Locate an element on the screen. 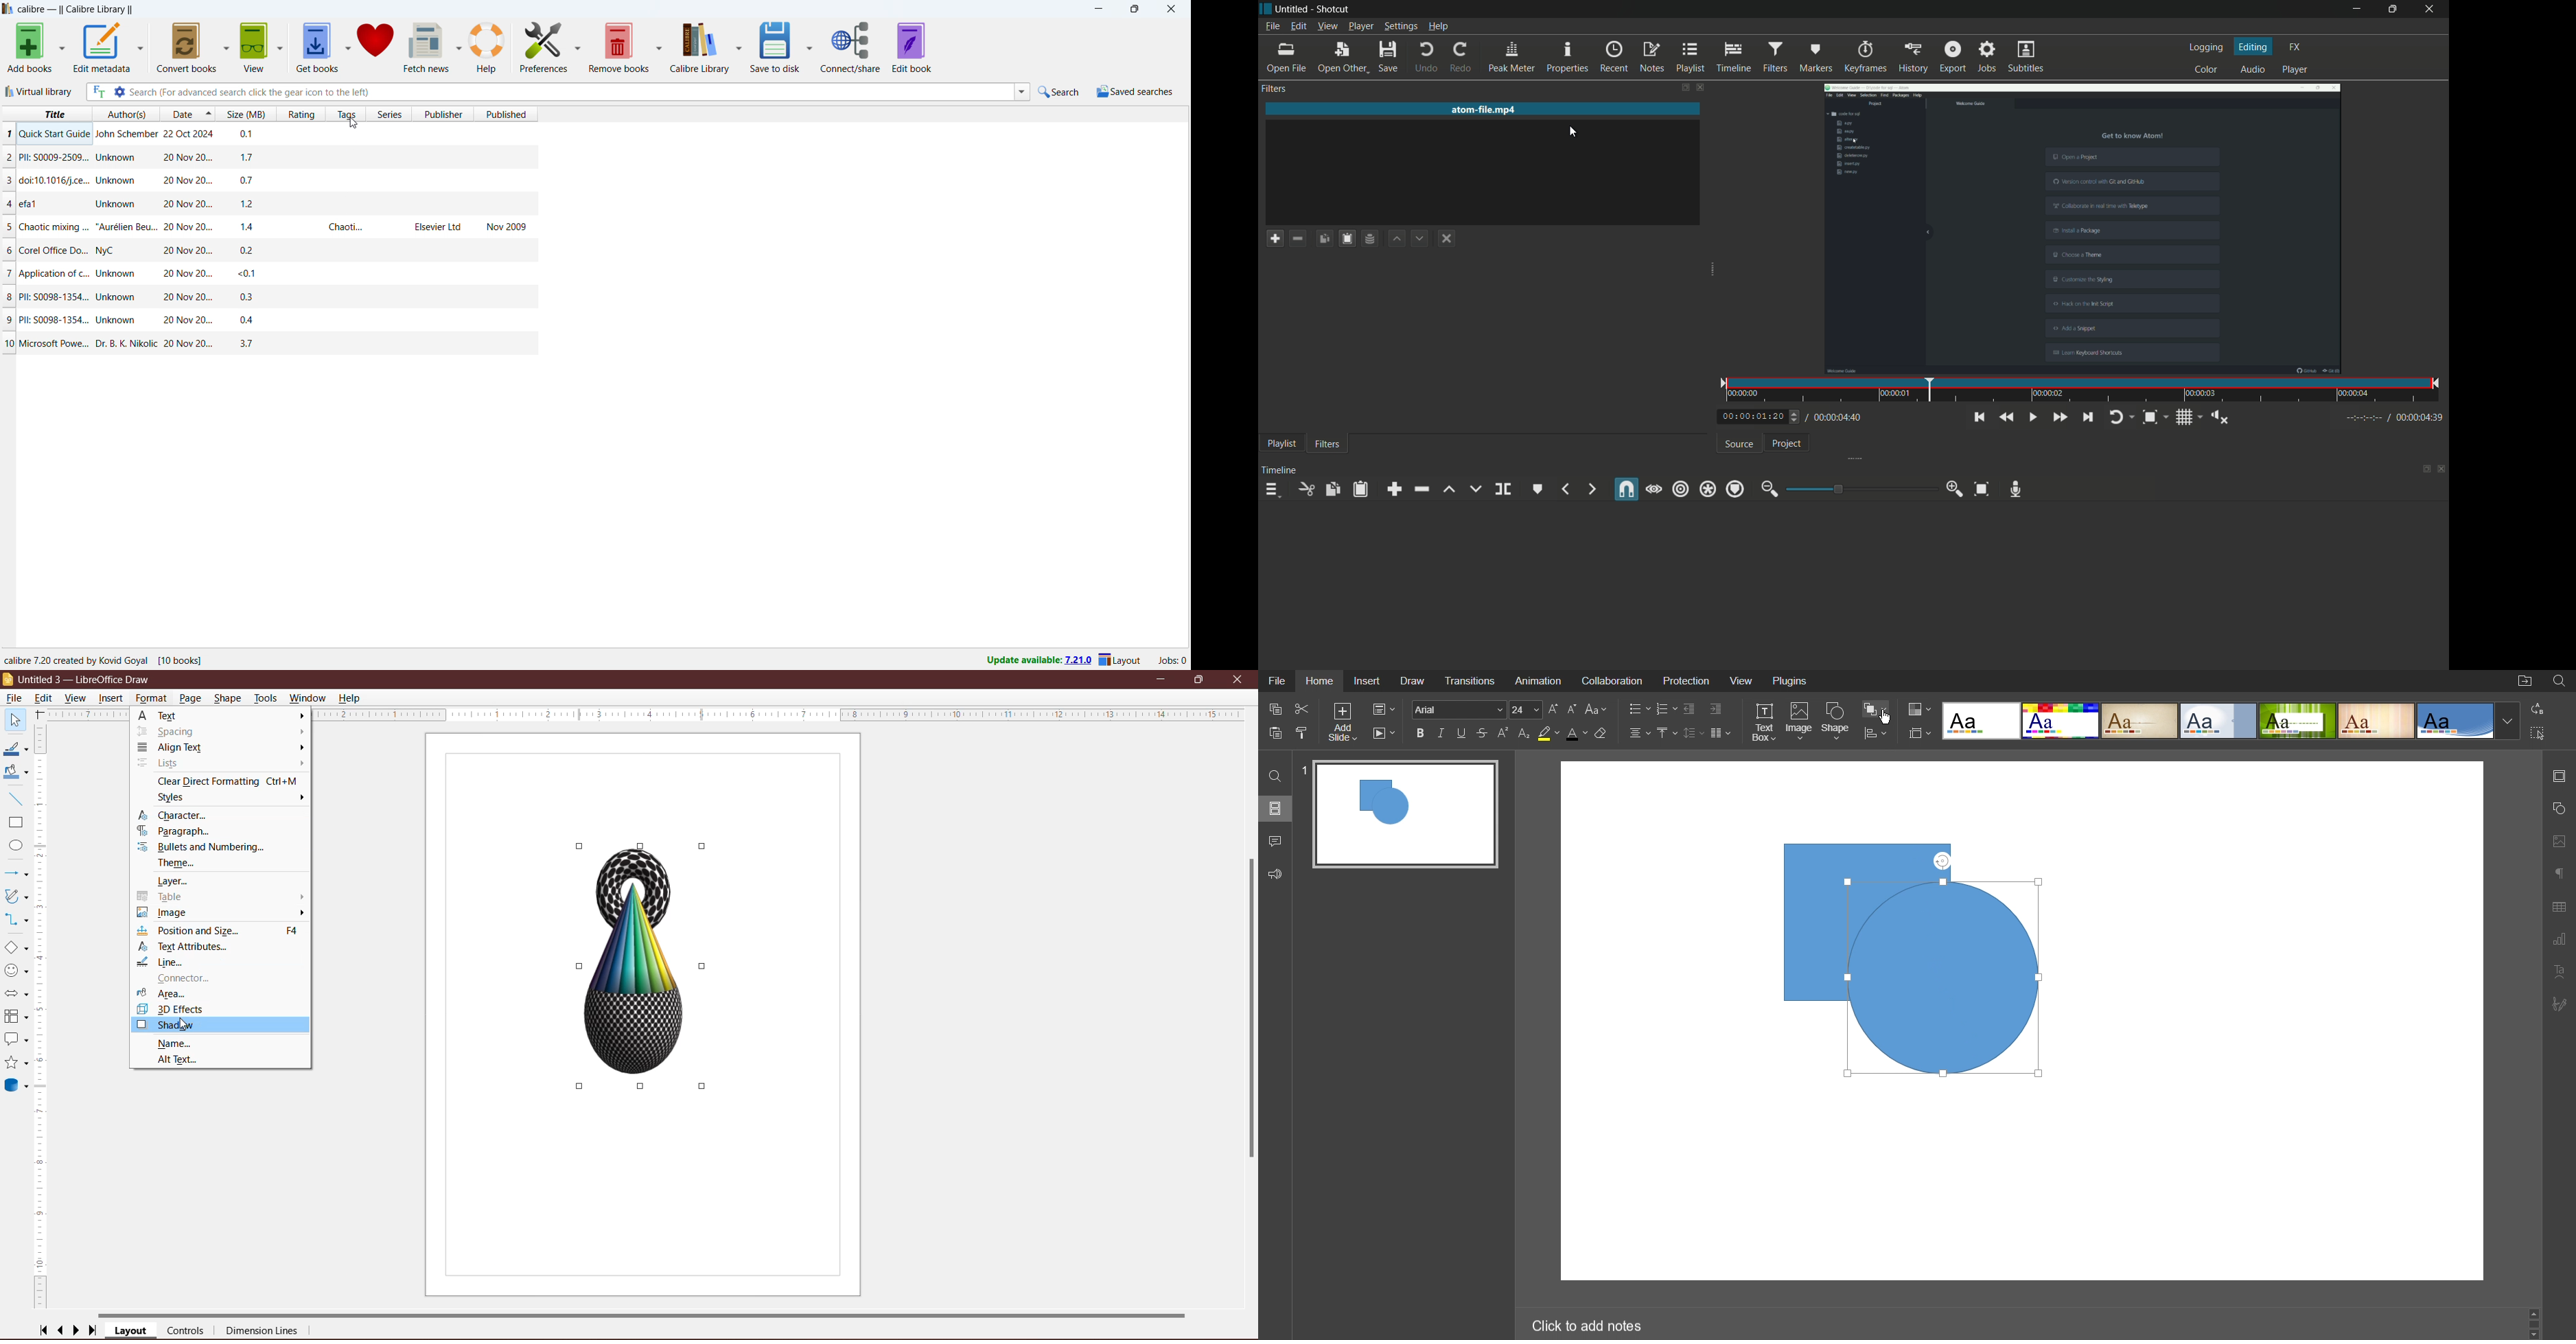  full text search is located at coordinates (98, 92).